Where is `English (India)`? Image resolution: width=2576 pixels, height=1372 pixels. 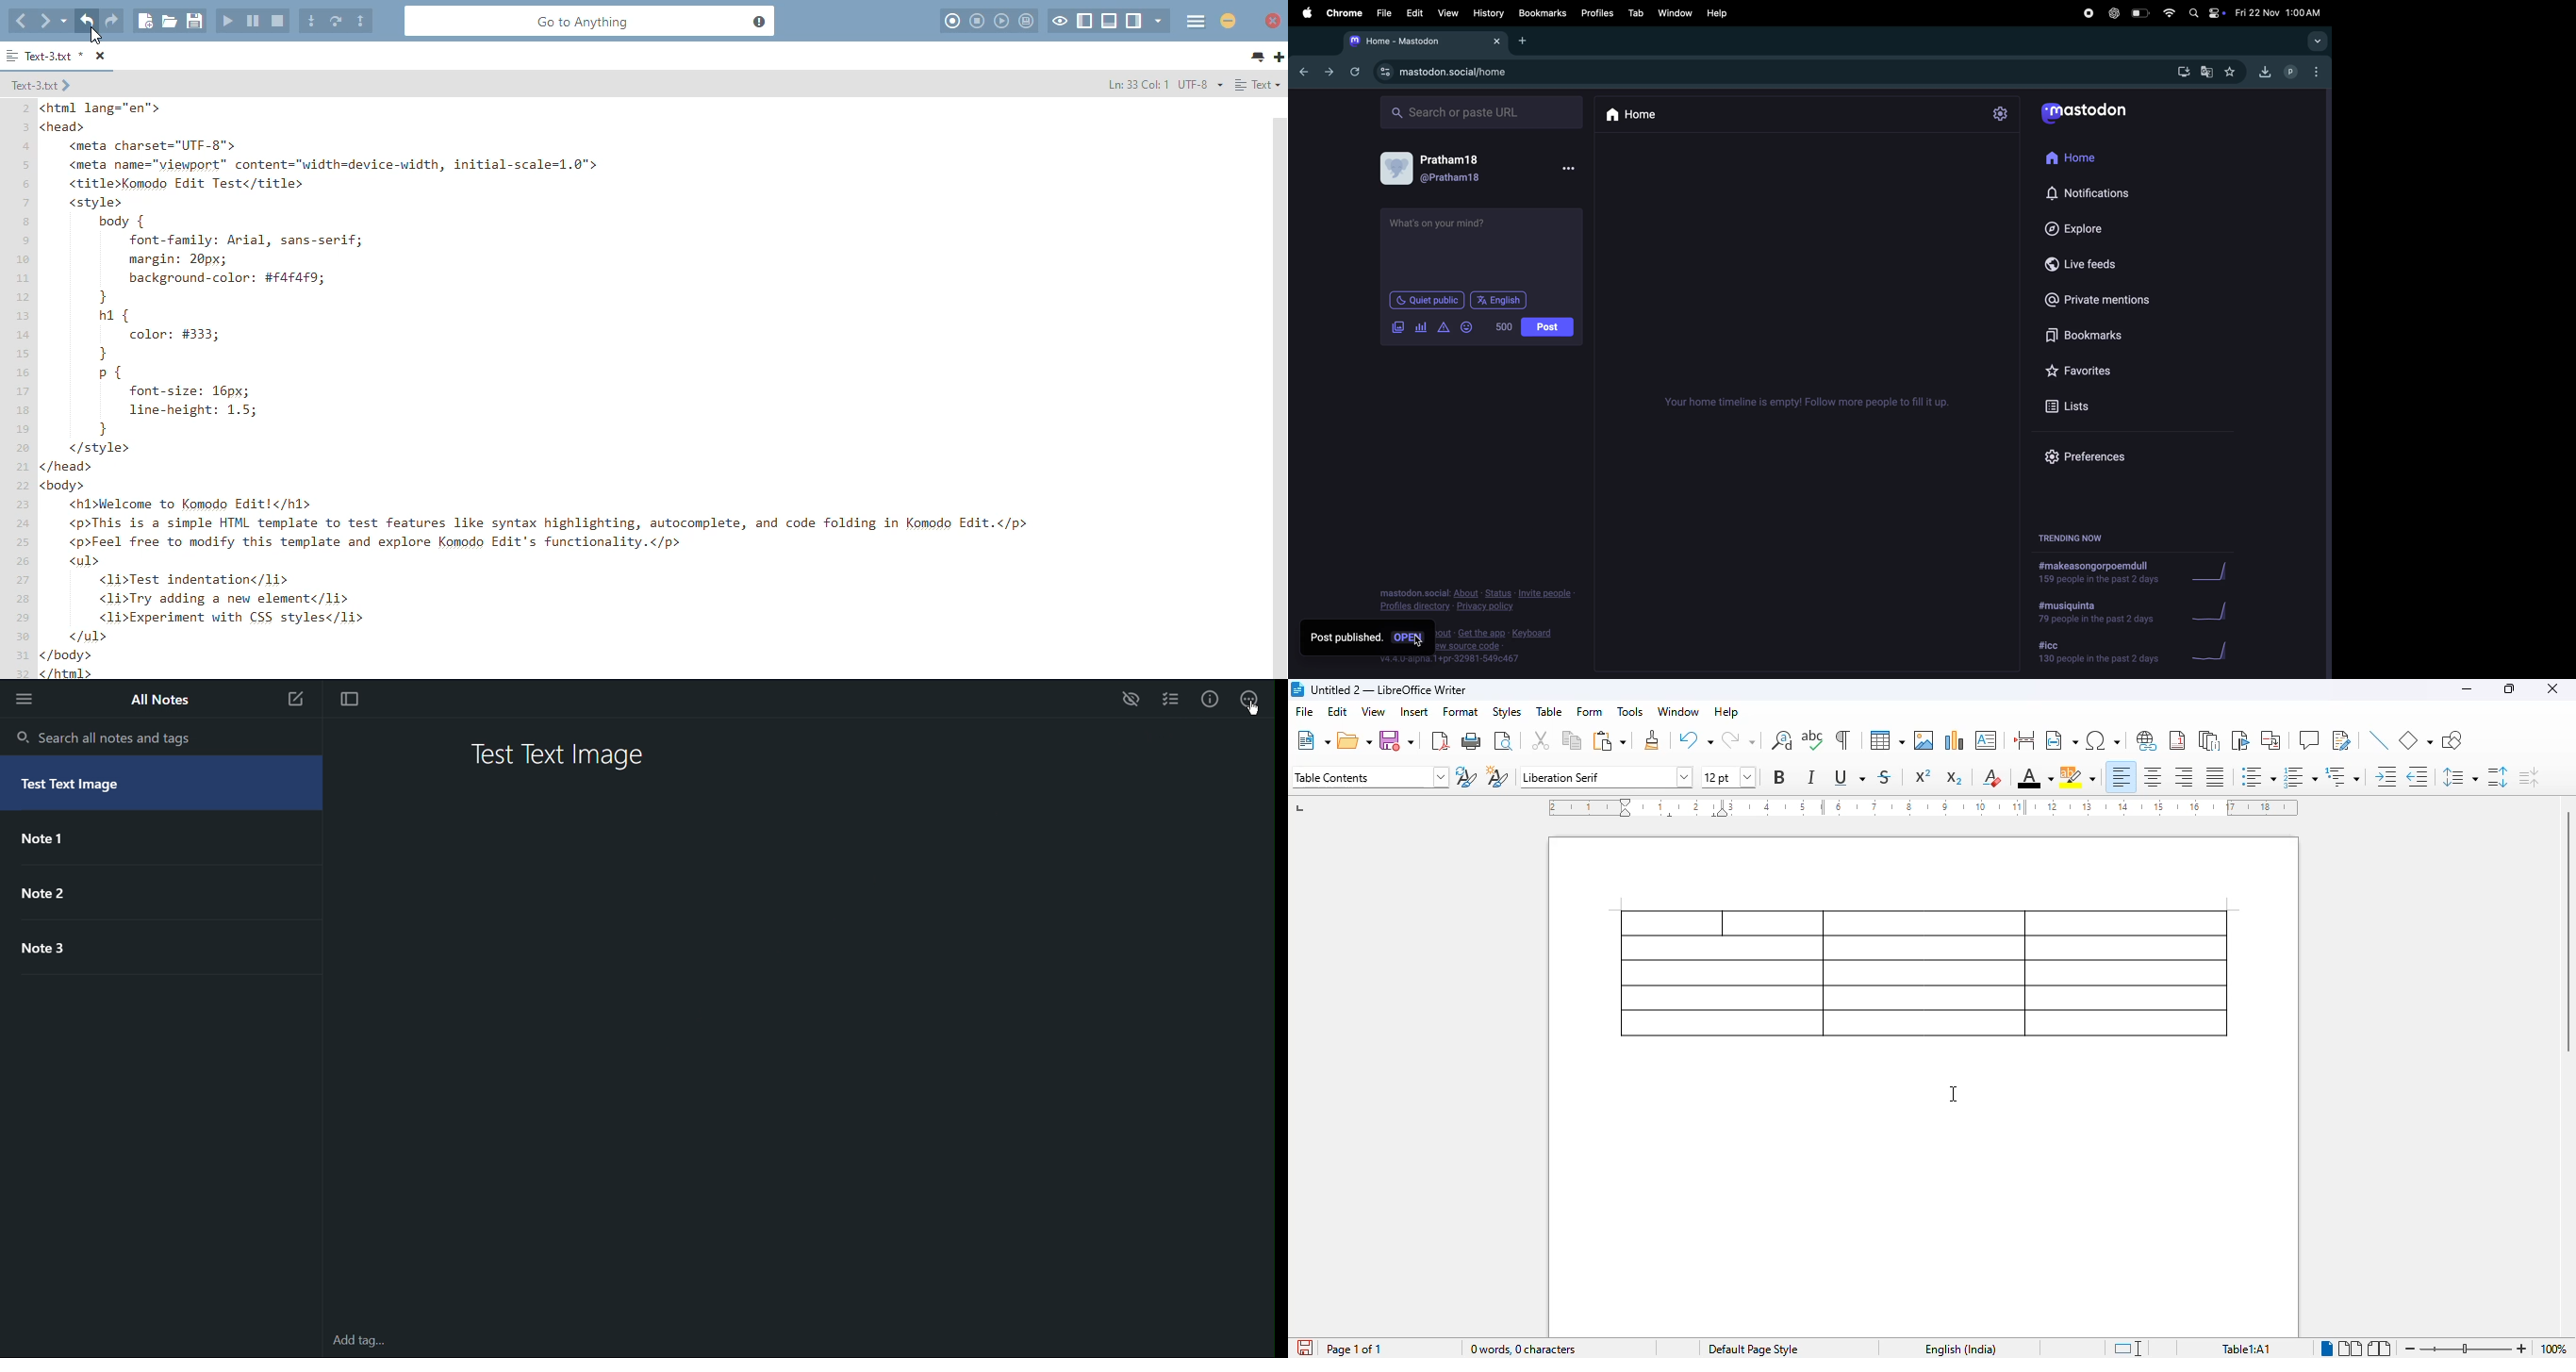 English (India) is located at coordinates (1960, 1349).